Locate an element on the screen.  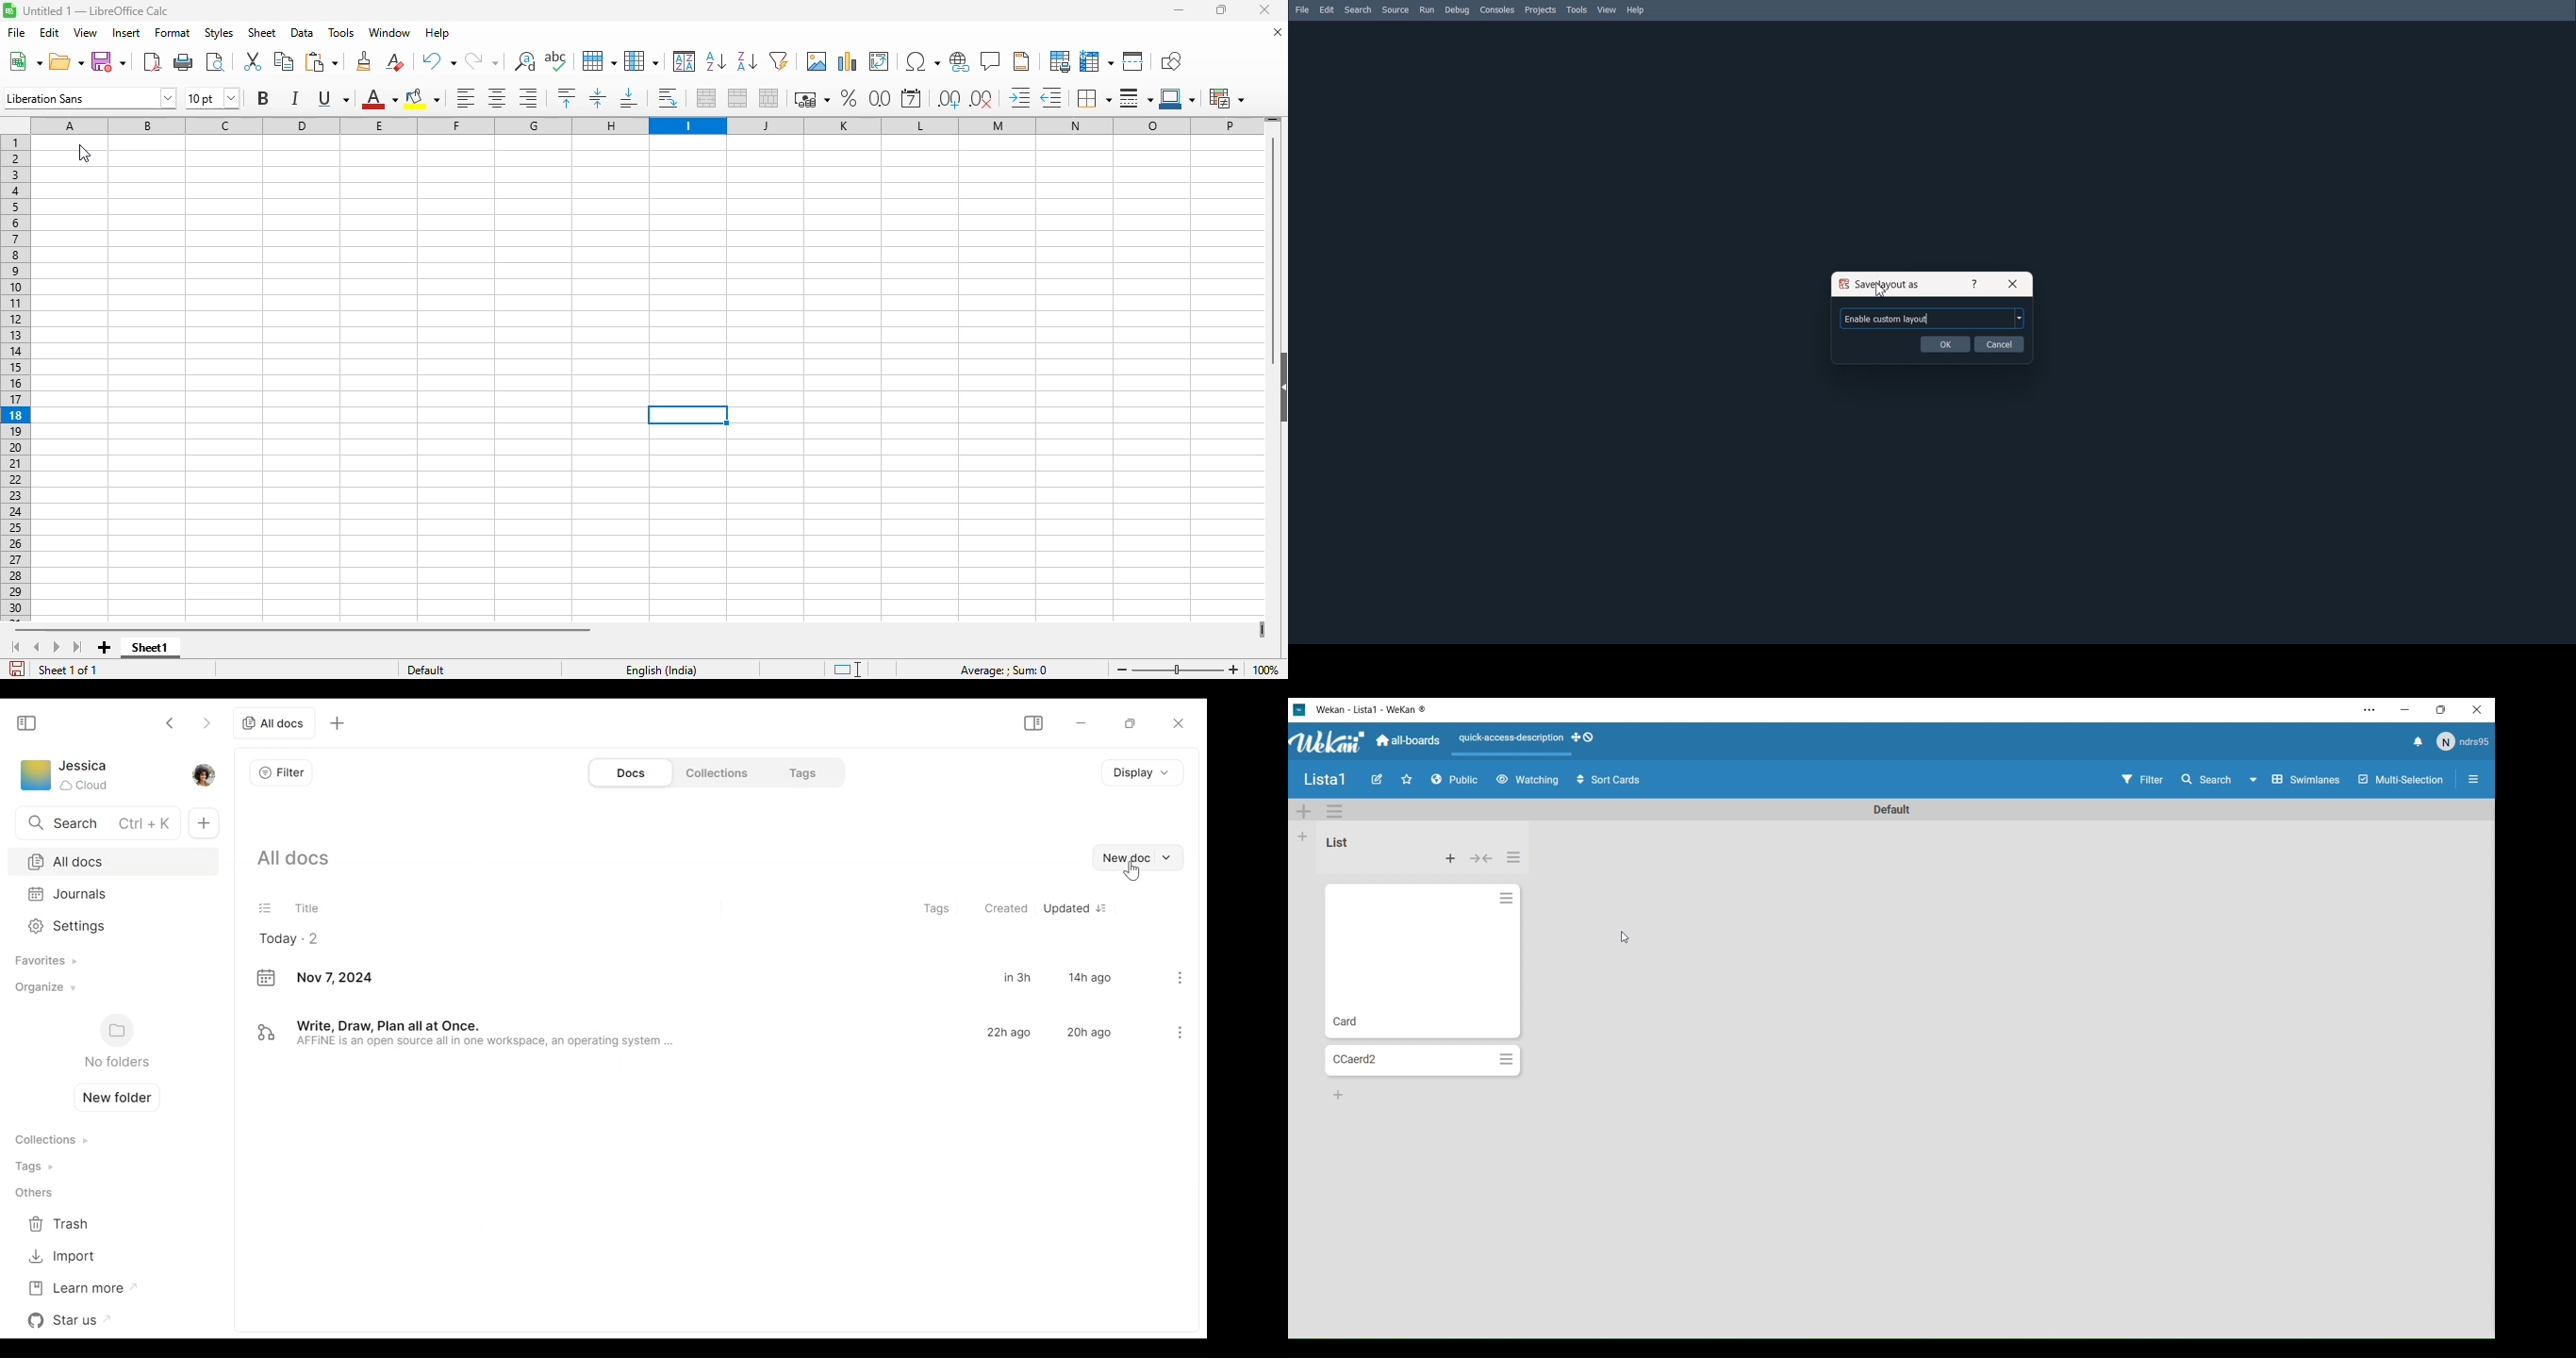
Run is located at coordinates (1427, 9).